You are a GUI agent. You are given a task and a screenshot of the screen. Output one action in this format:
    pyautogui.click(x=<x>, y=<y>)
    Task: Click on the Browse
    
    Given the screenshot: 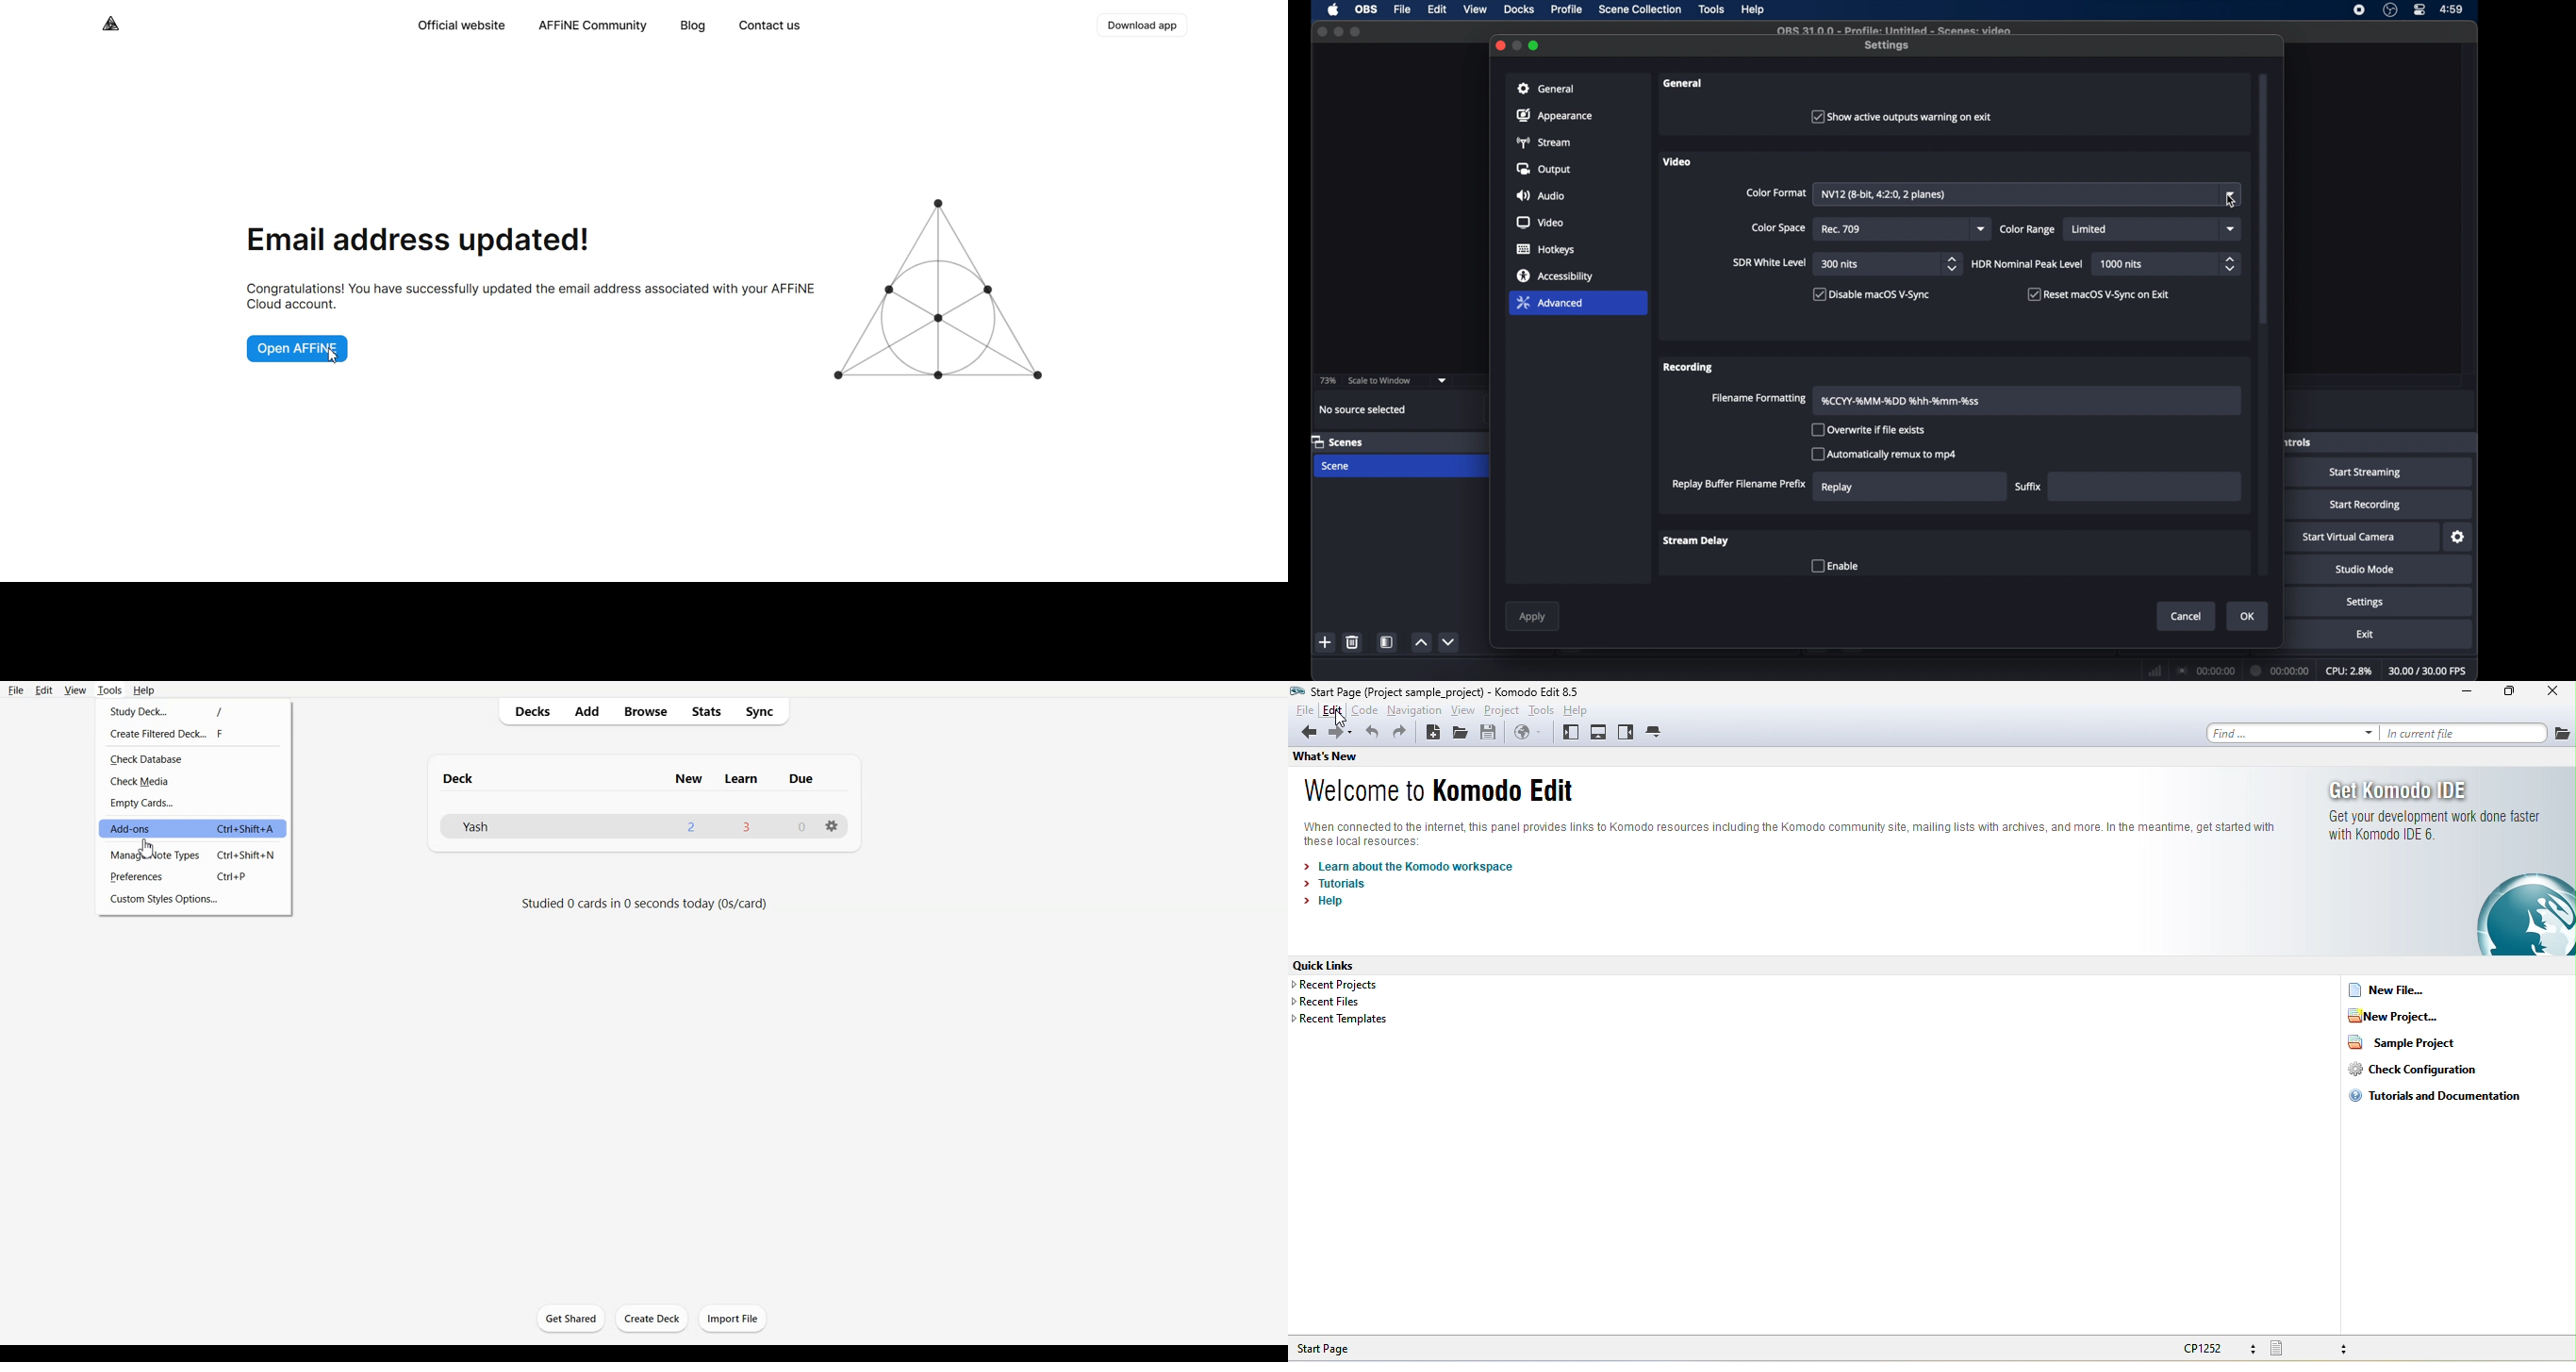 What is the action you would take?
    pyautogui.click(x=646, y=712)
    